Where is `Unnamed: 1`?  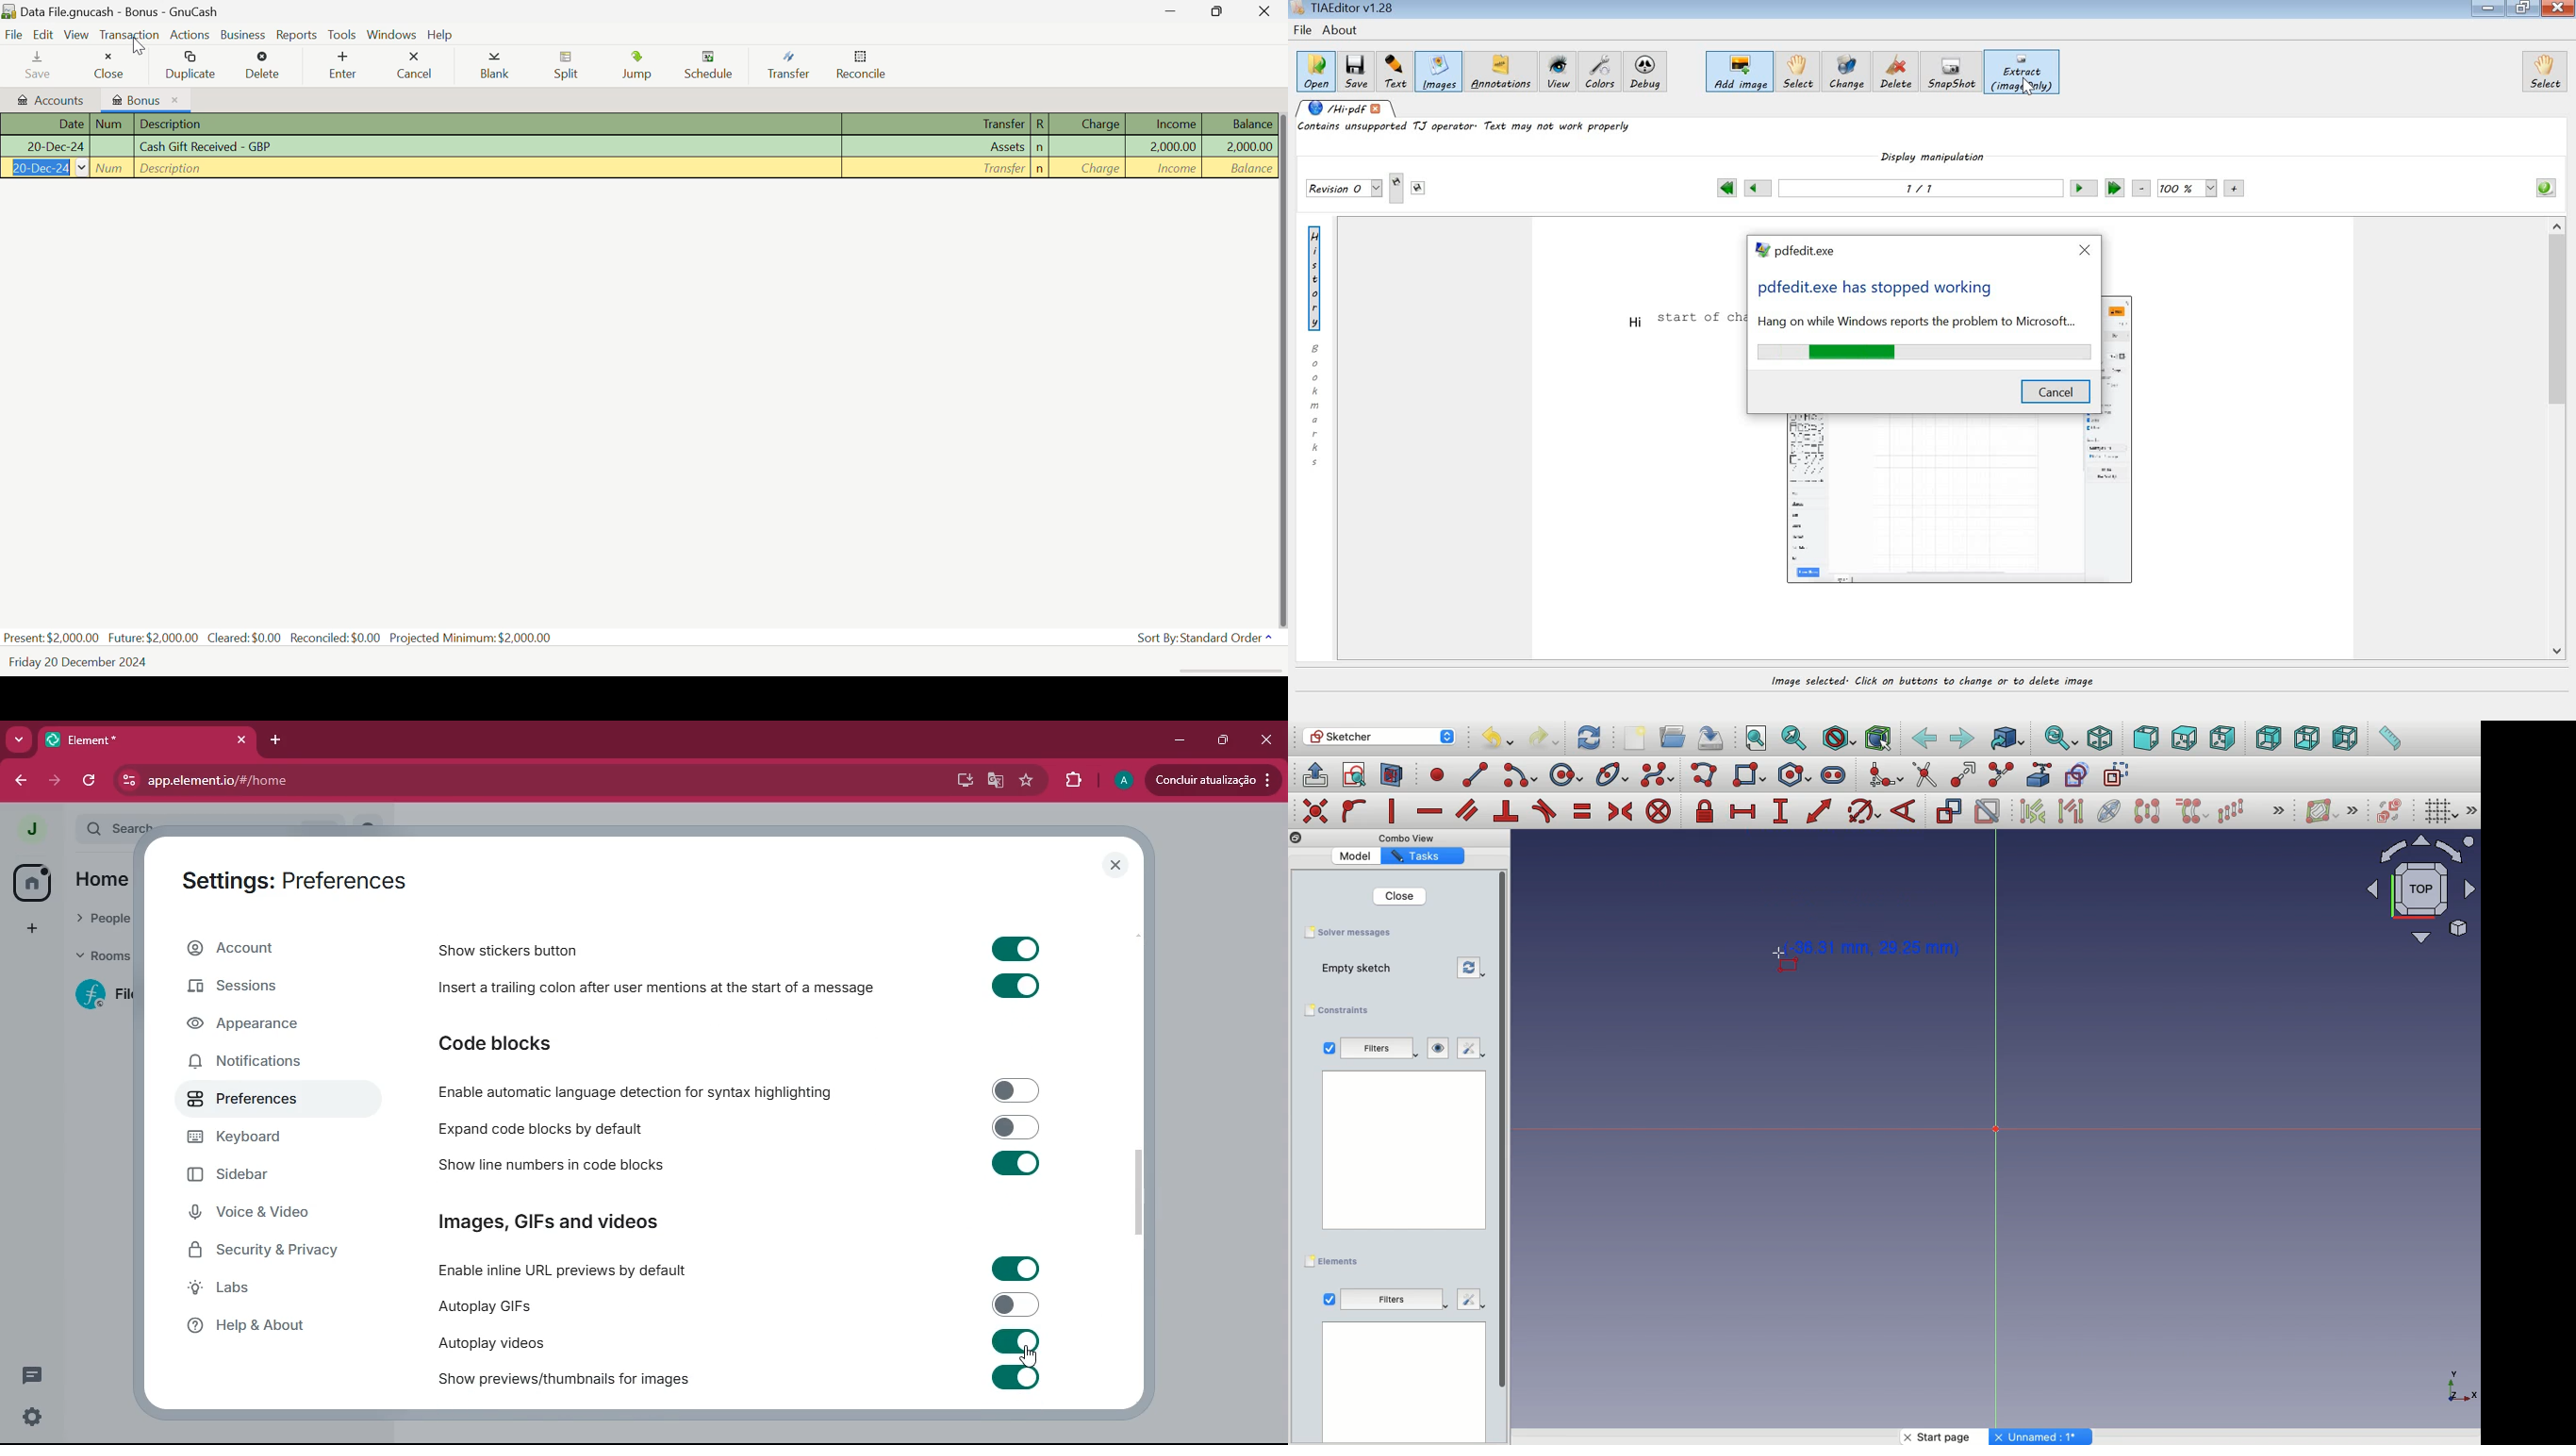 Unnamed: 1 is located at coordinates (2042, 1437).